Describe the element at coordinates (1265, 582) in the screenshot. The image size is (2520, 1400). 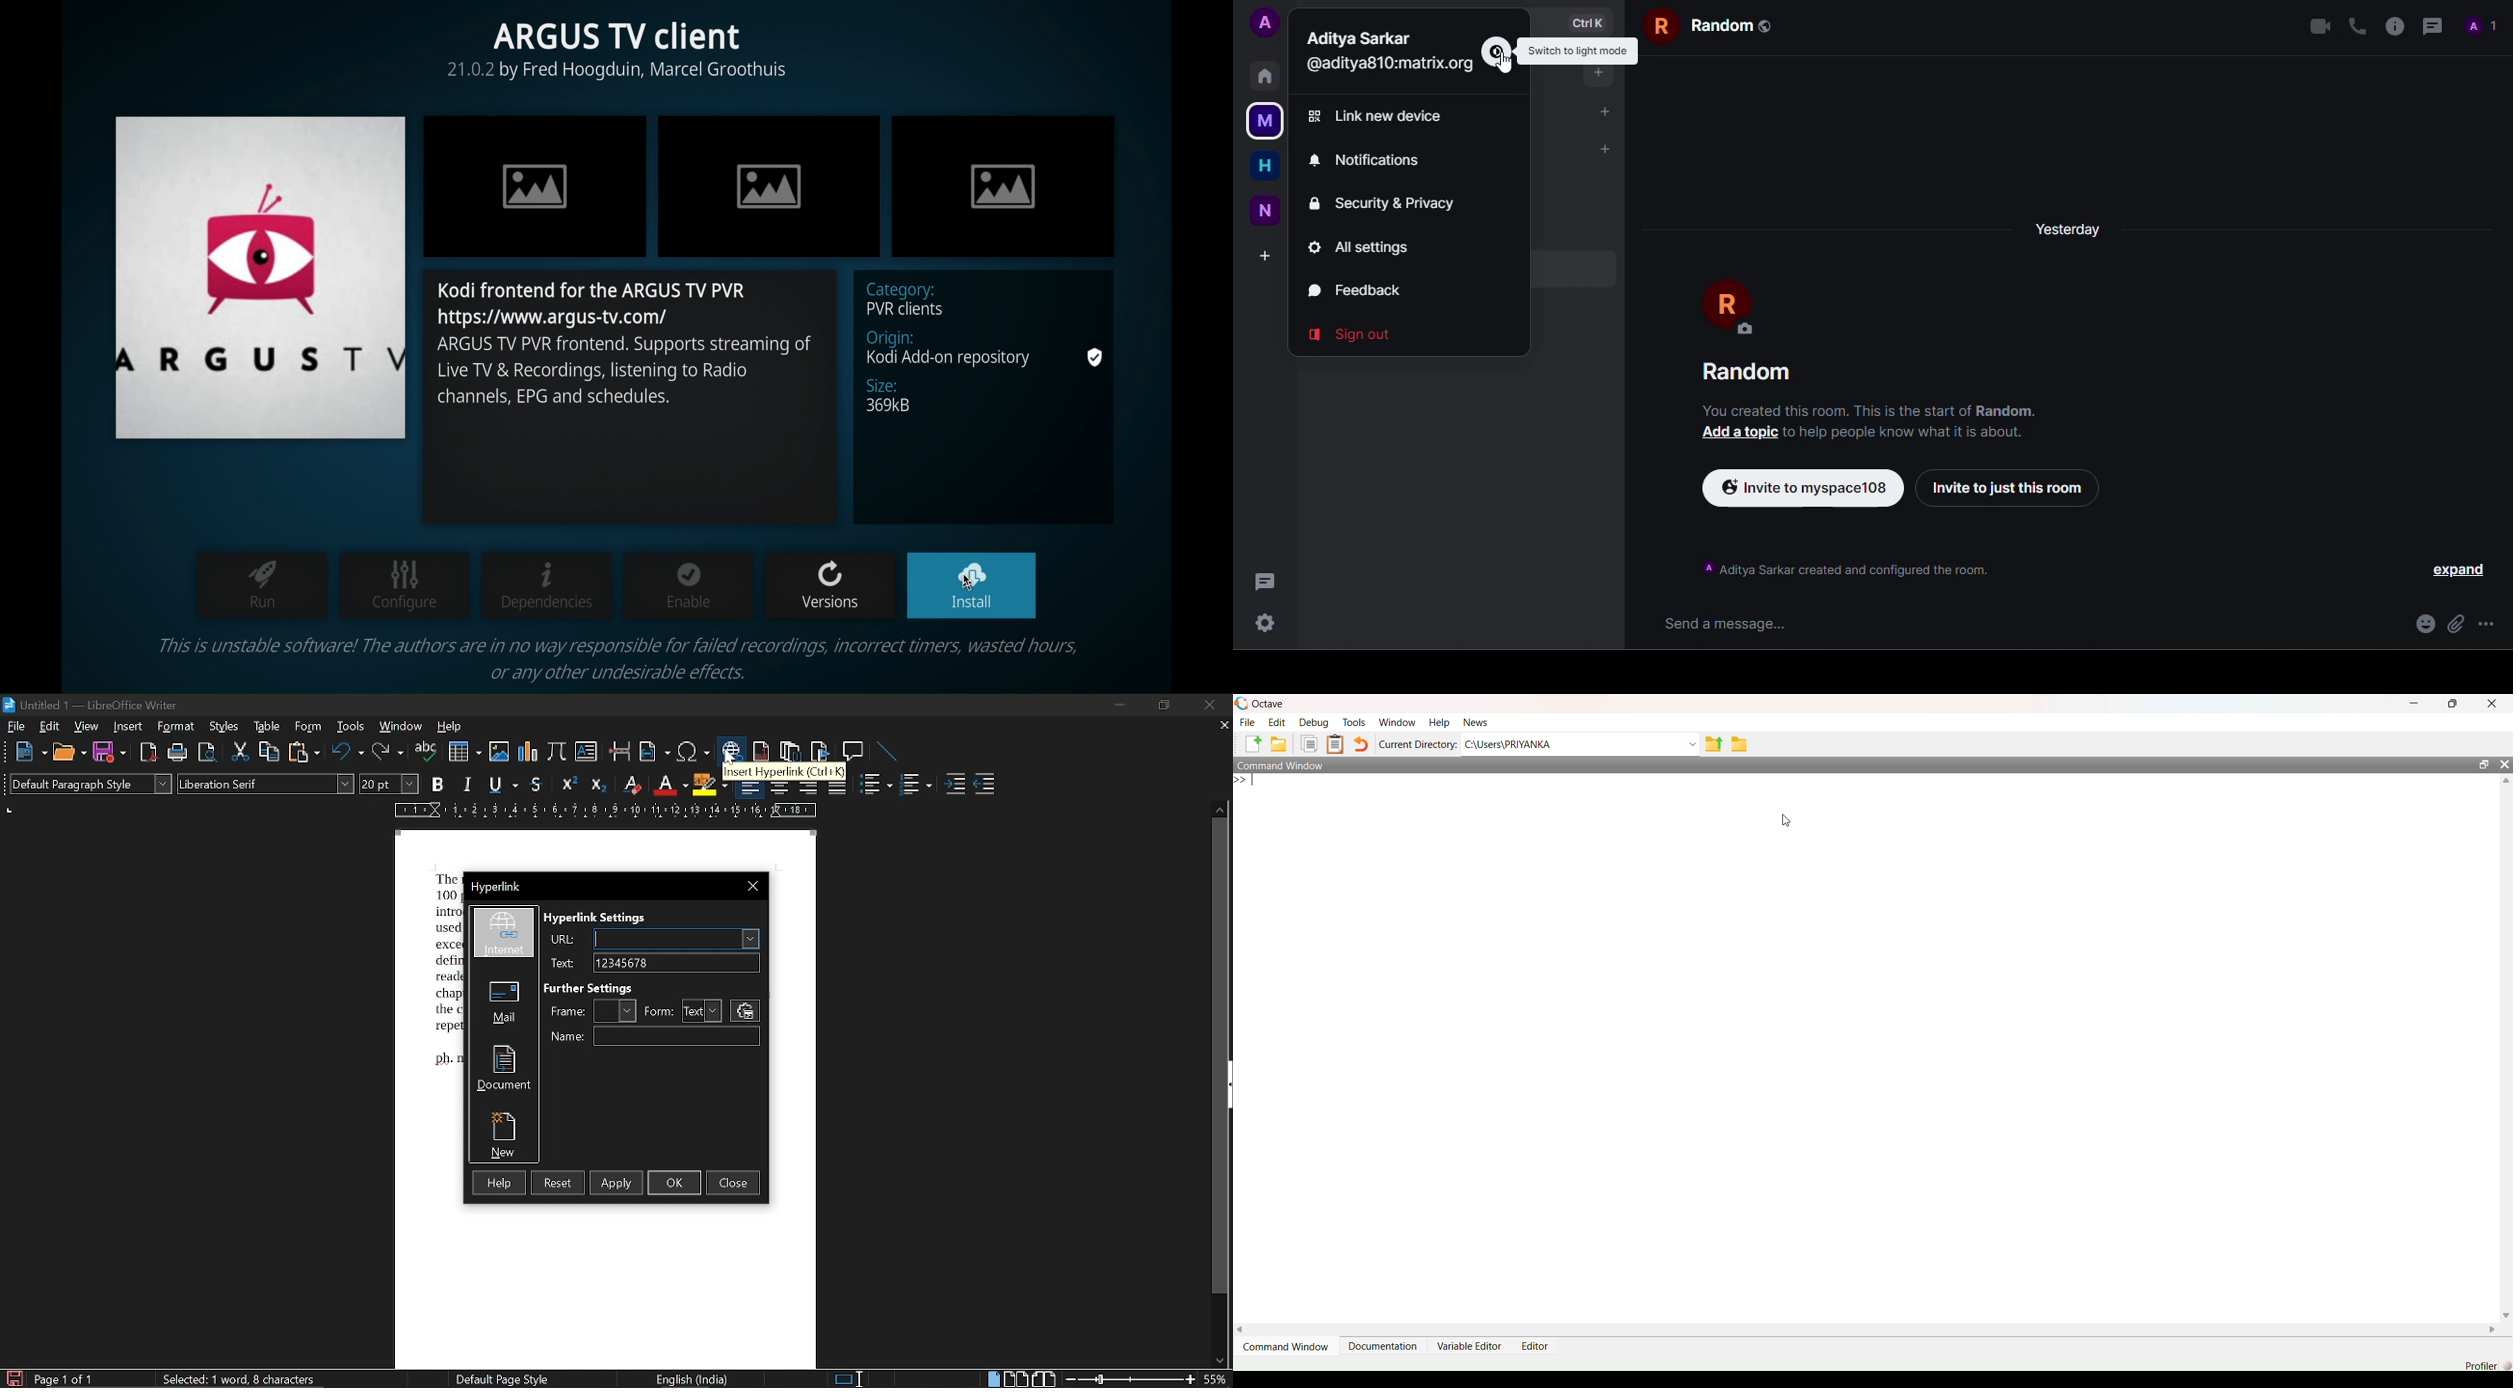
I see `threads` at that location.